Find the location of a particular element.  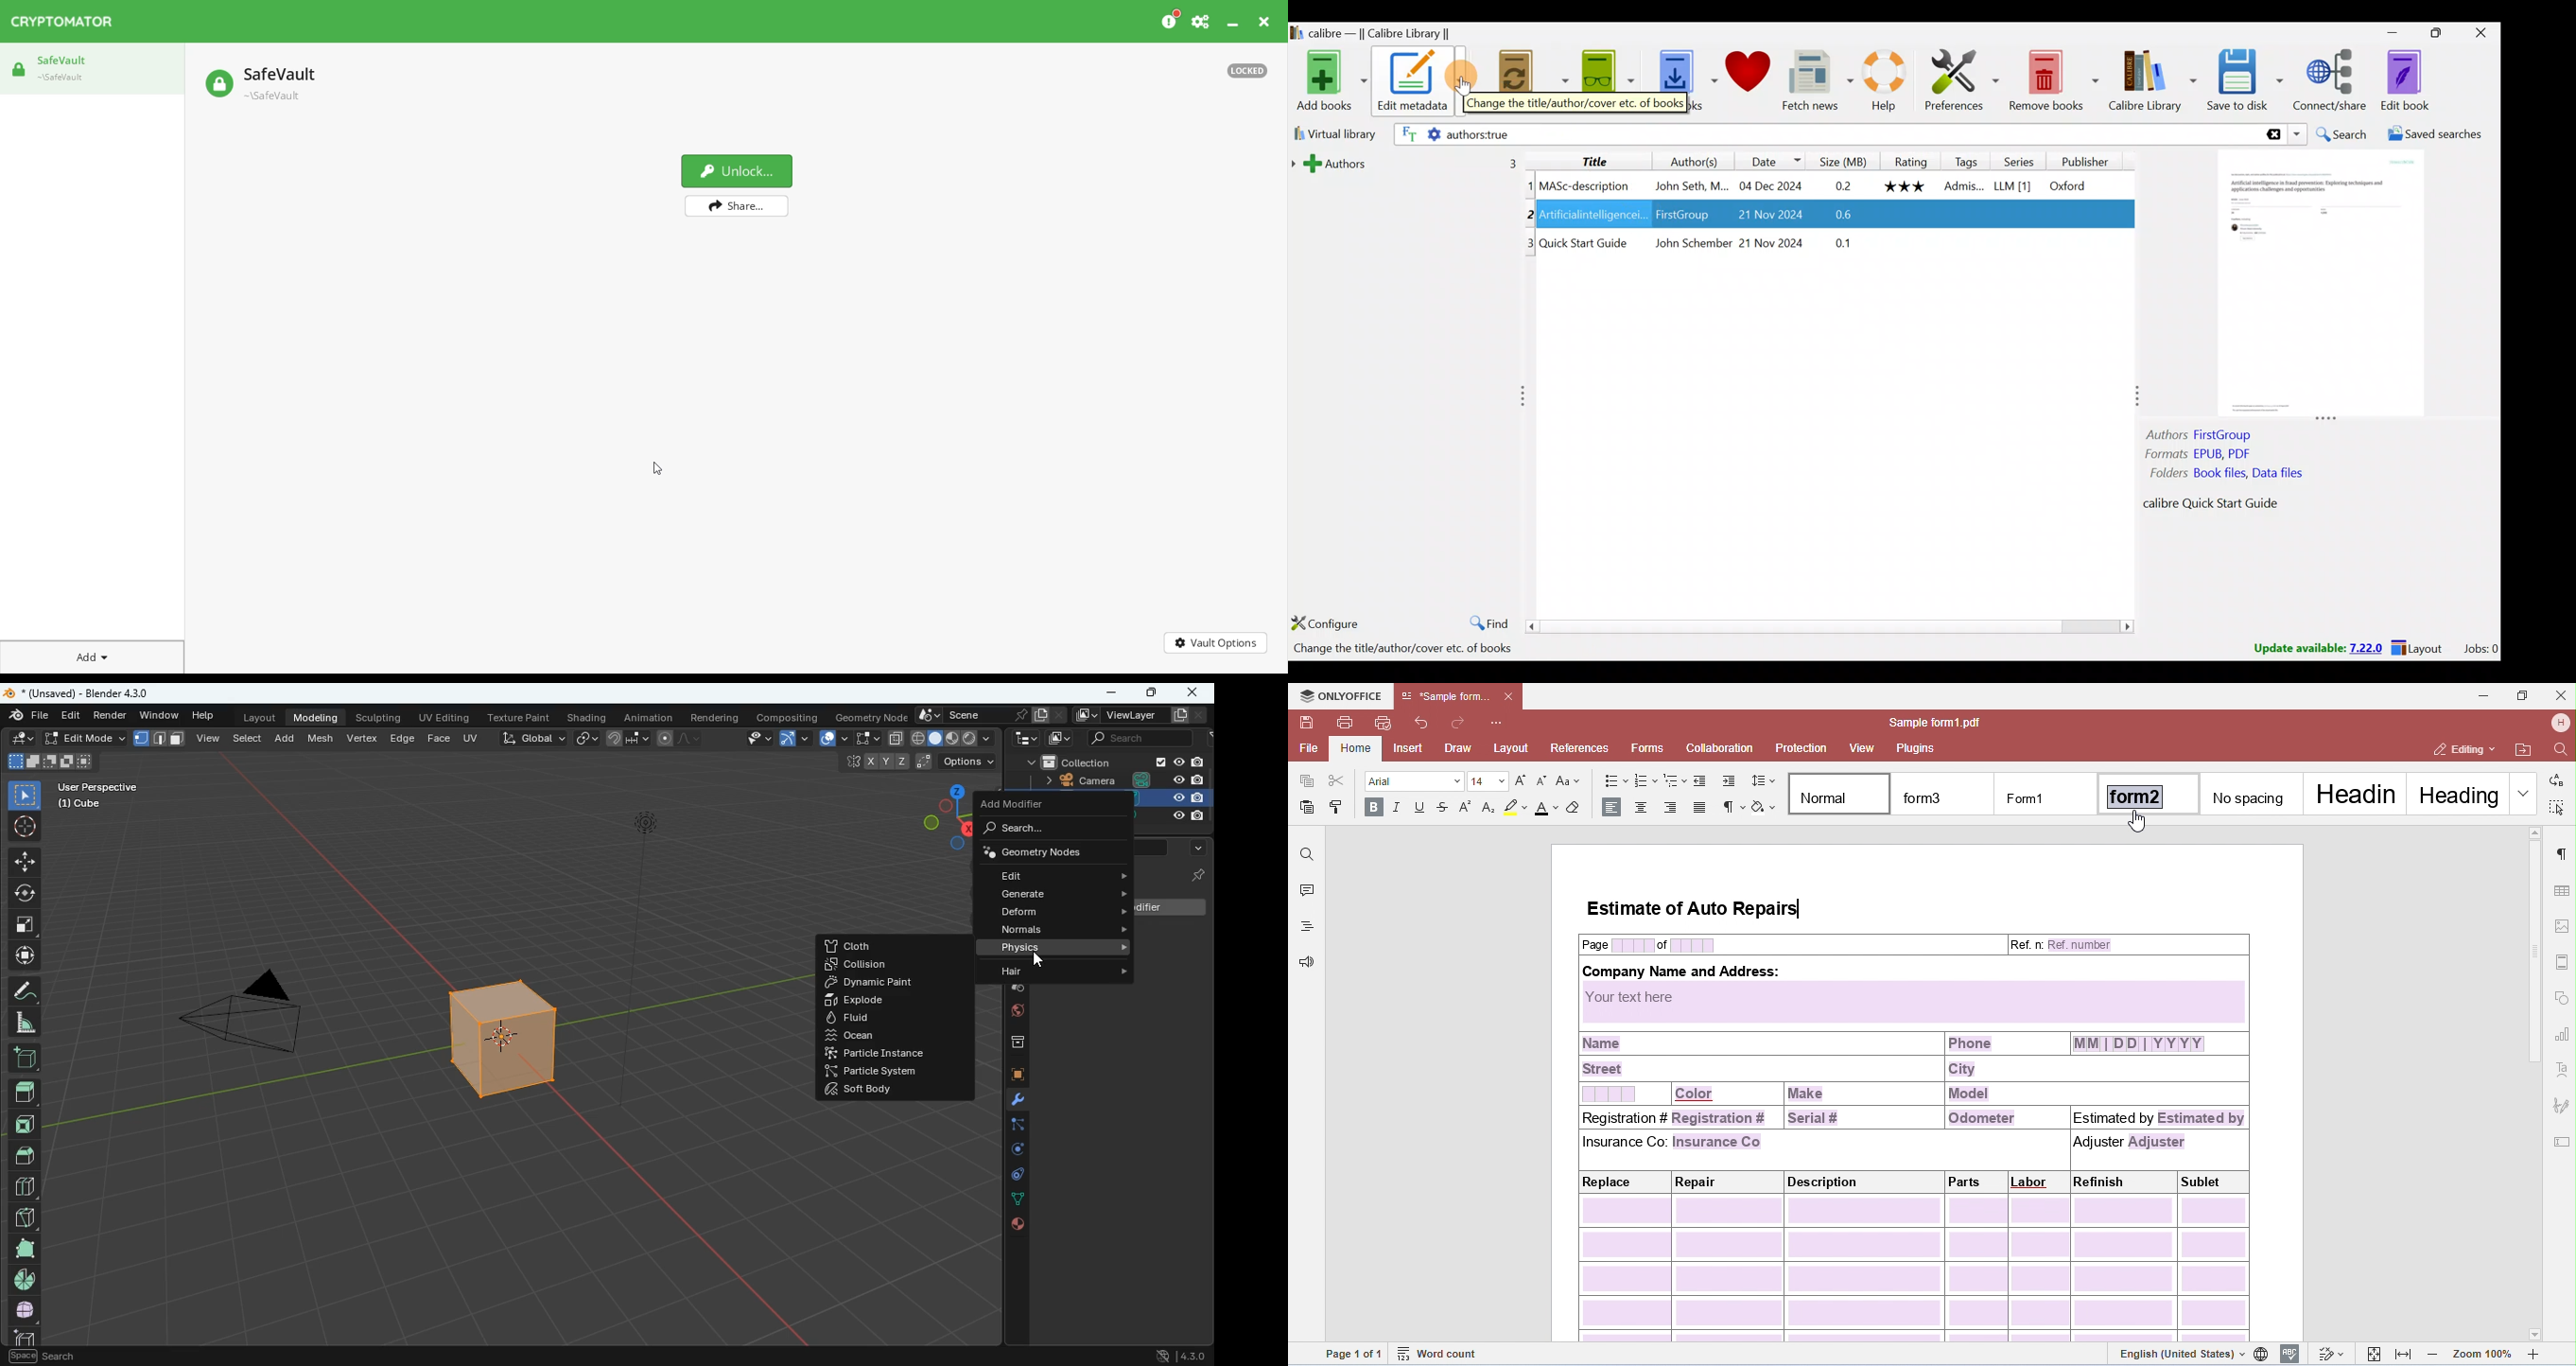

pan view is located at coordinates (34, 1355).